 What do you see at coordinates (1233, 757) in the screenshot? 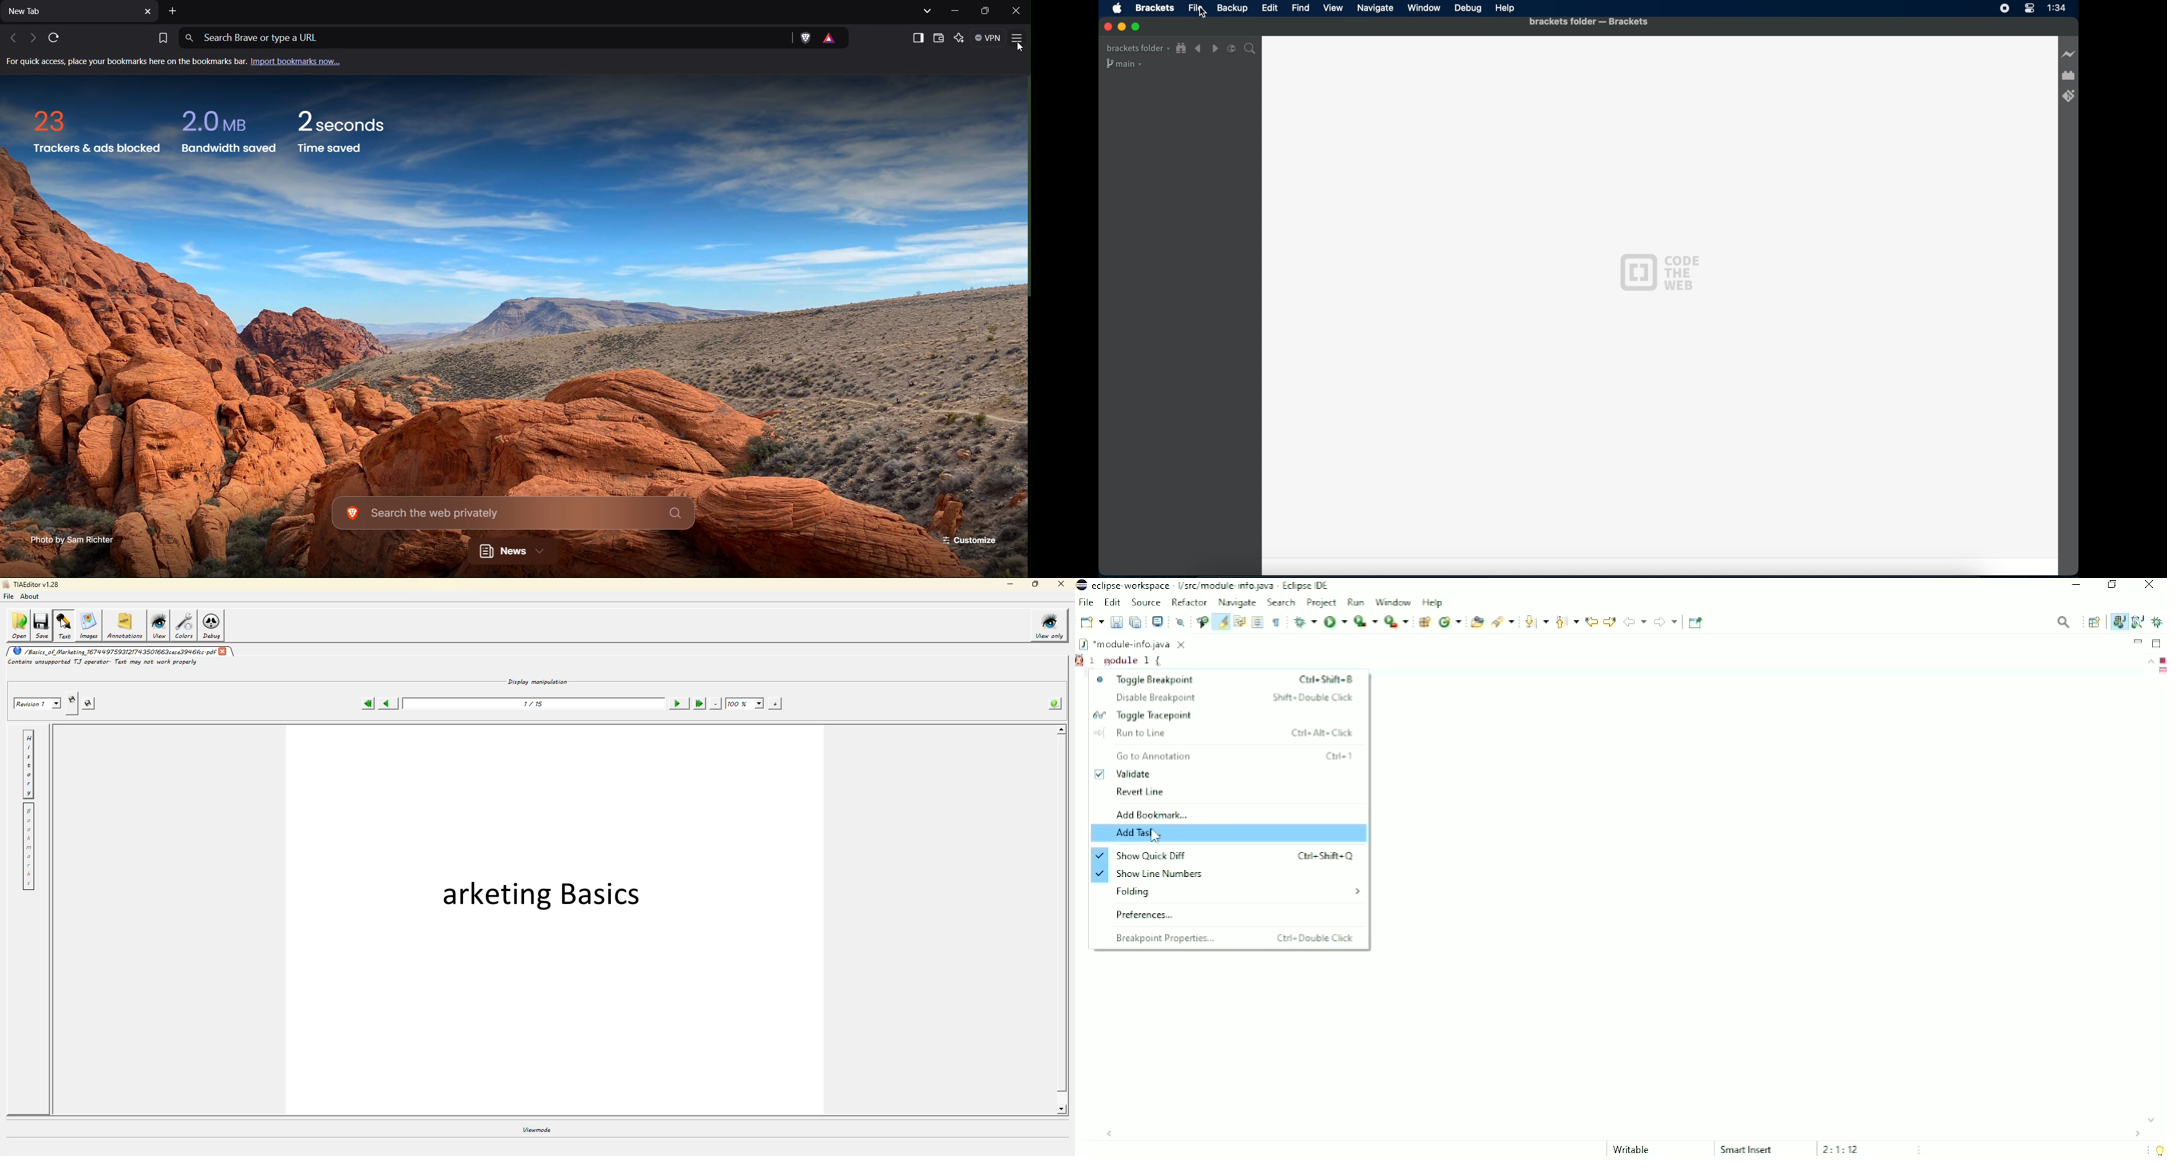
I see `Go to Annotation` at bounding box center [1233, 757].